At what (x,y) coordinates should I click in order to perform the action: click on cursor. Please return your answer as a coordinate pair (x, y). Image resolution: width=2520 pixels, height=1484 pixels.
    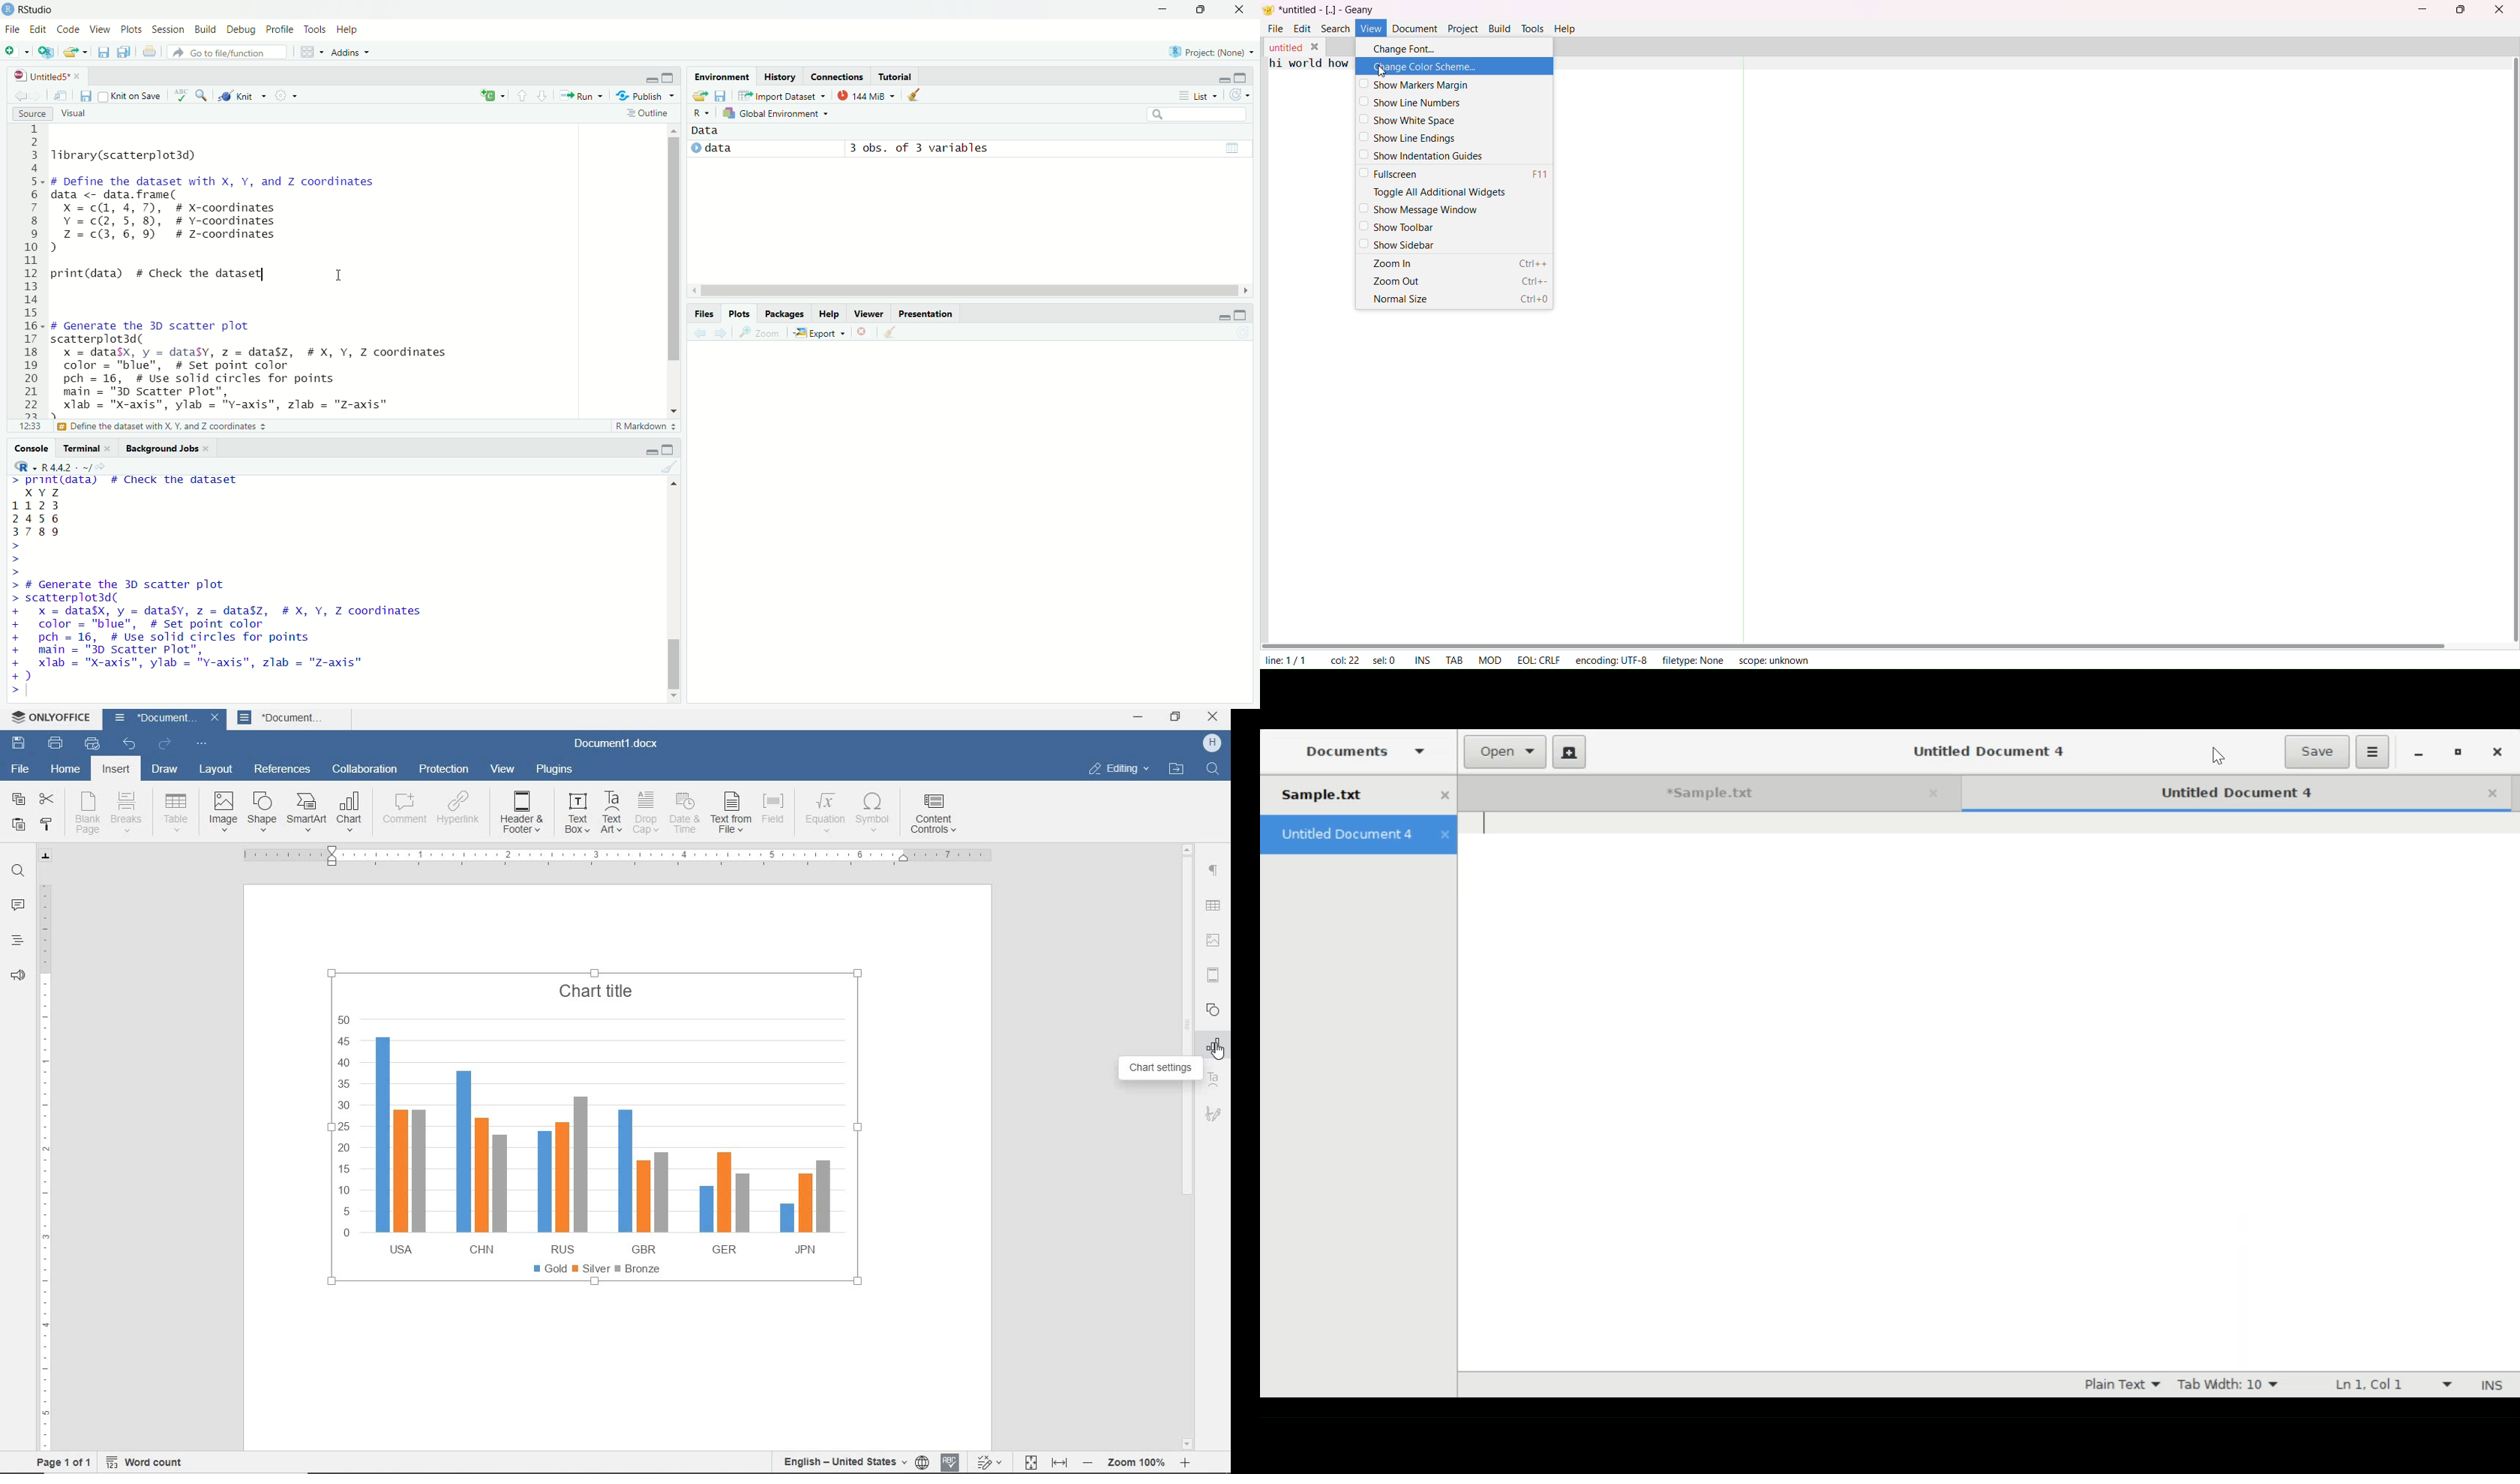
    Looking at the image, I should click on (1216, 1053).